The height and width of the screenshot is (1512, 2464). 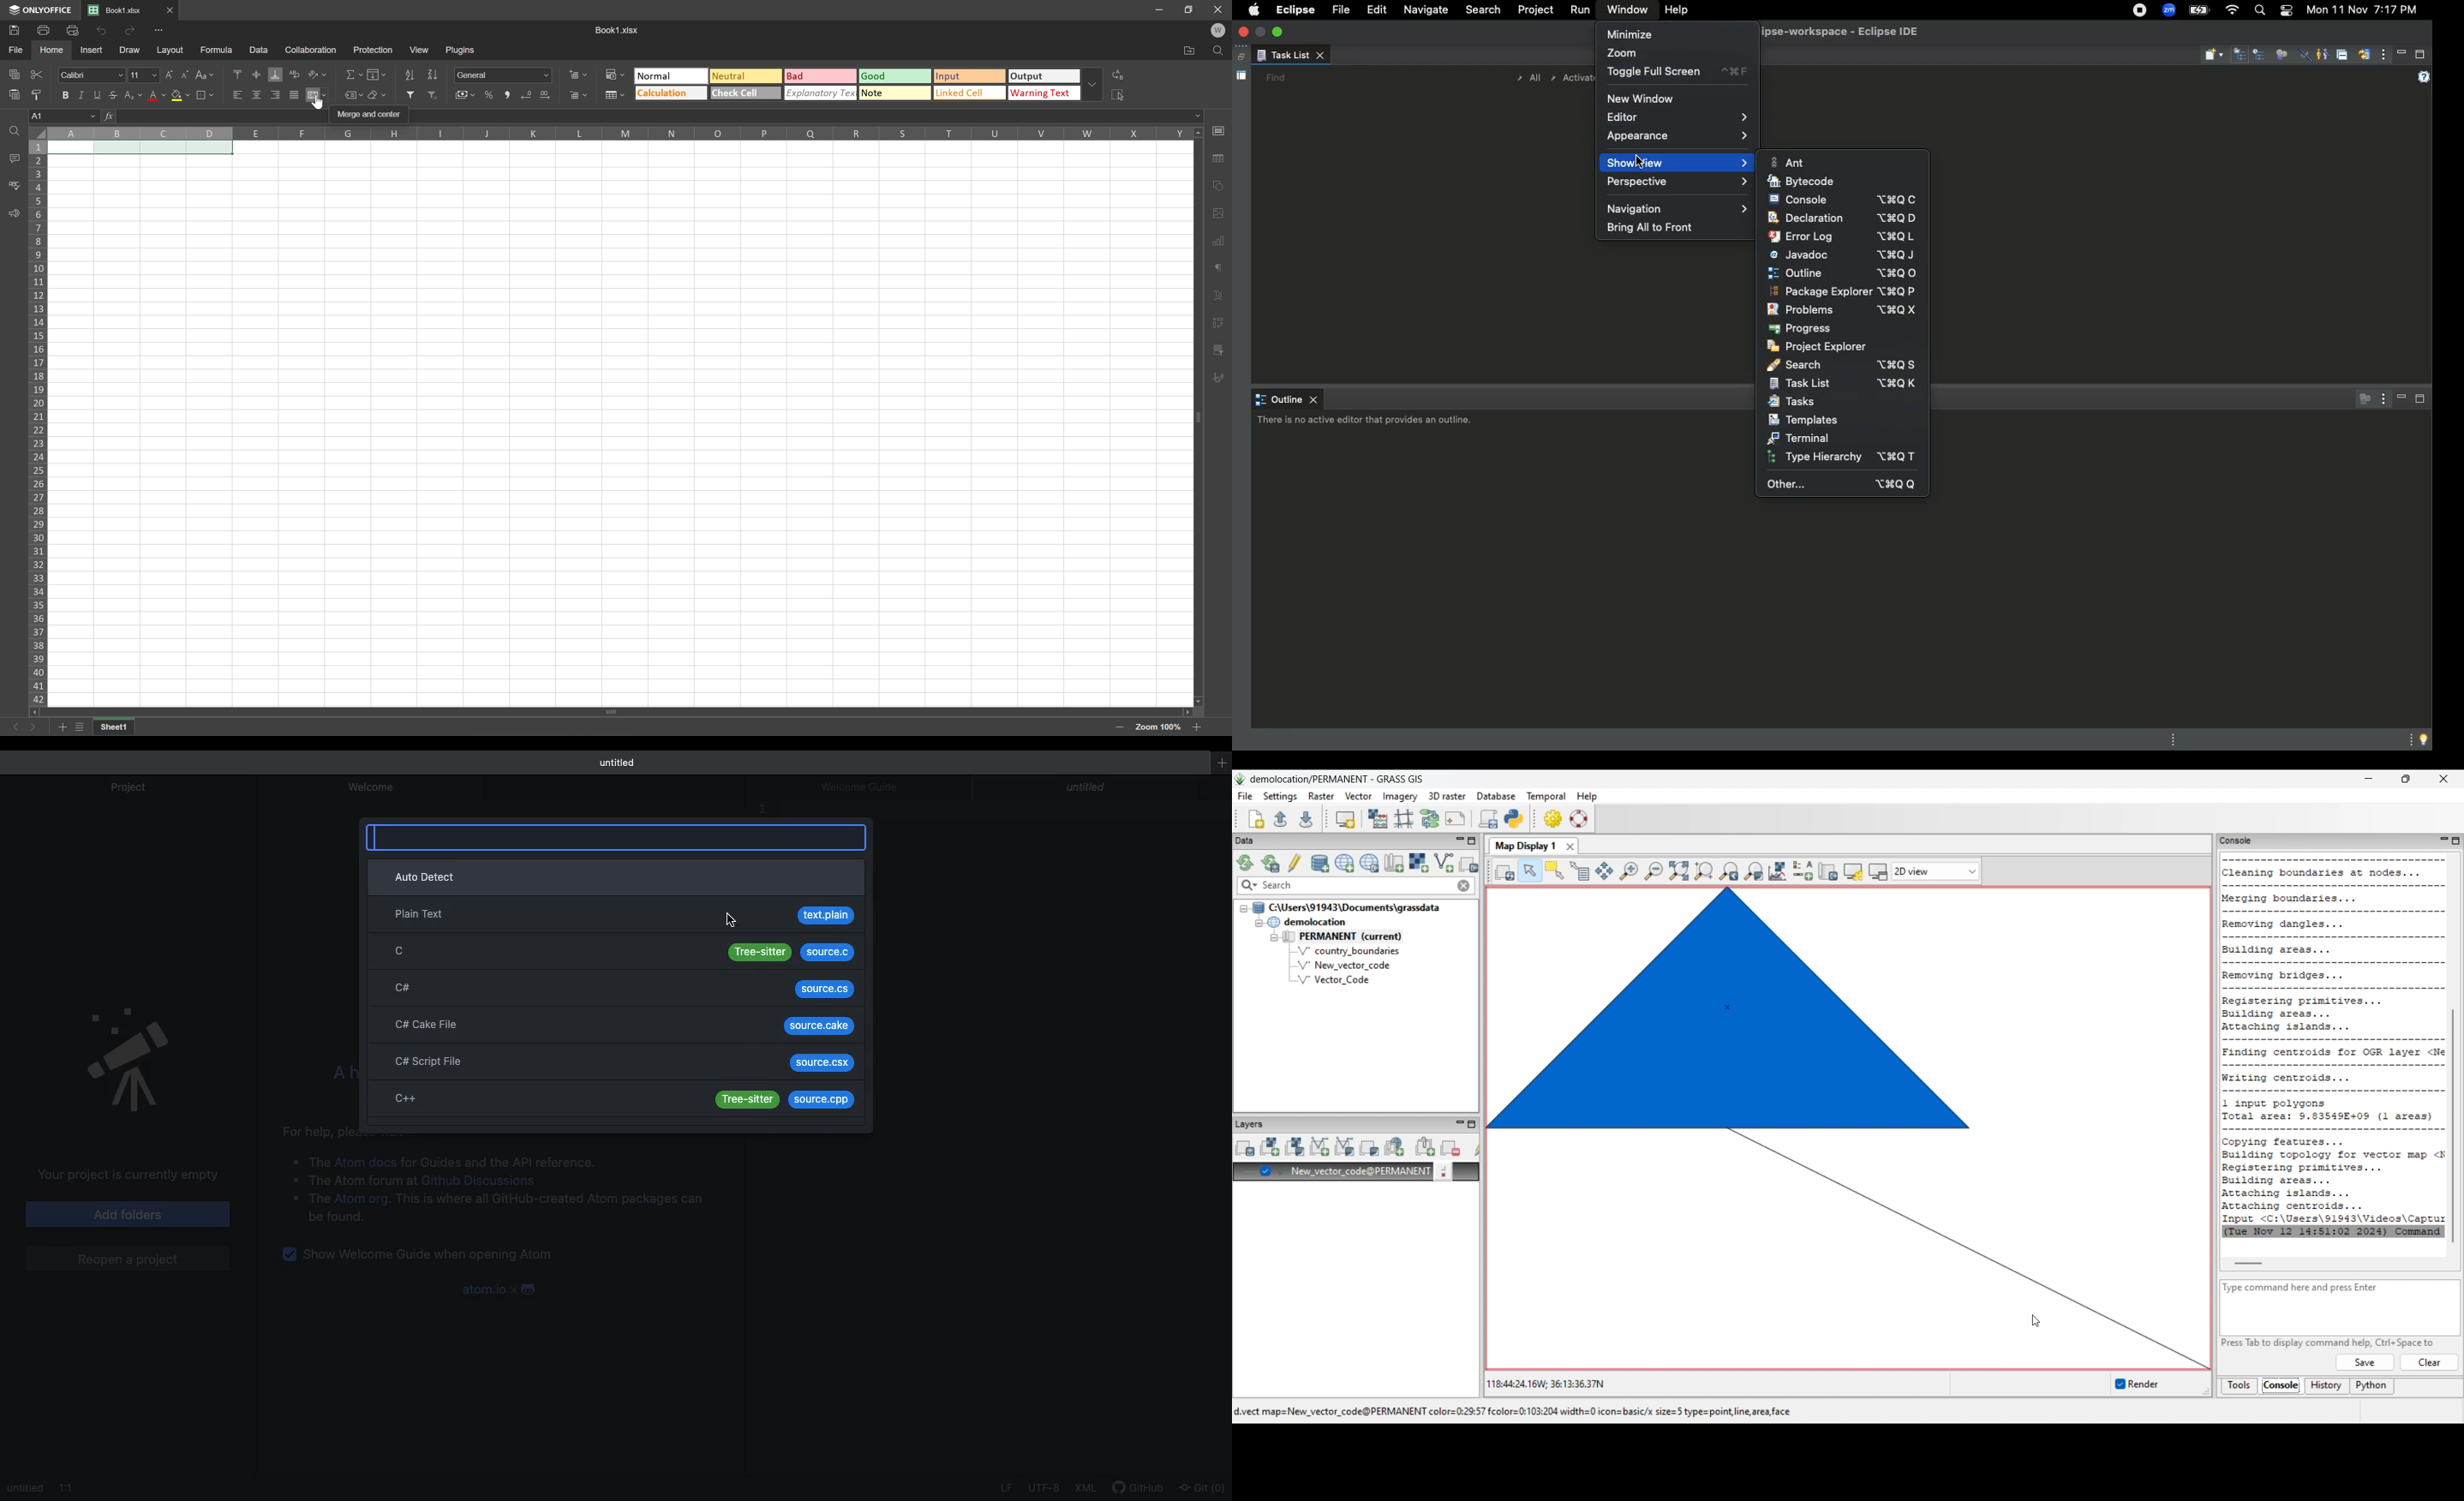 What do you see at coordinates (334, 1217) in the screenshot?
I see `be found.` at bounding box center [334, 1217].